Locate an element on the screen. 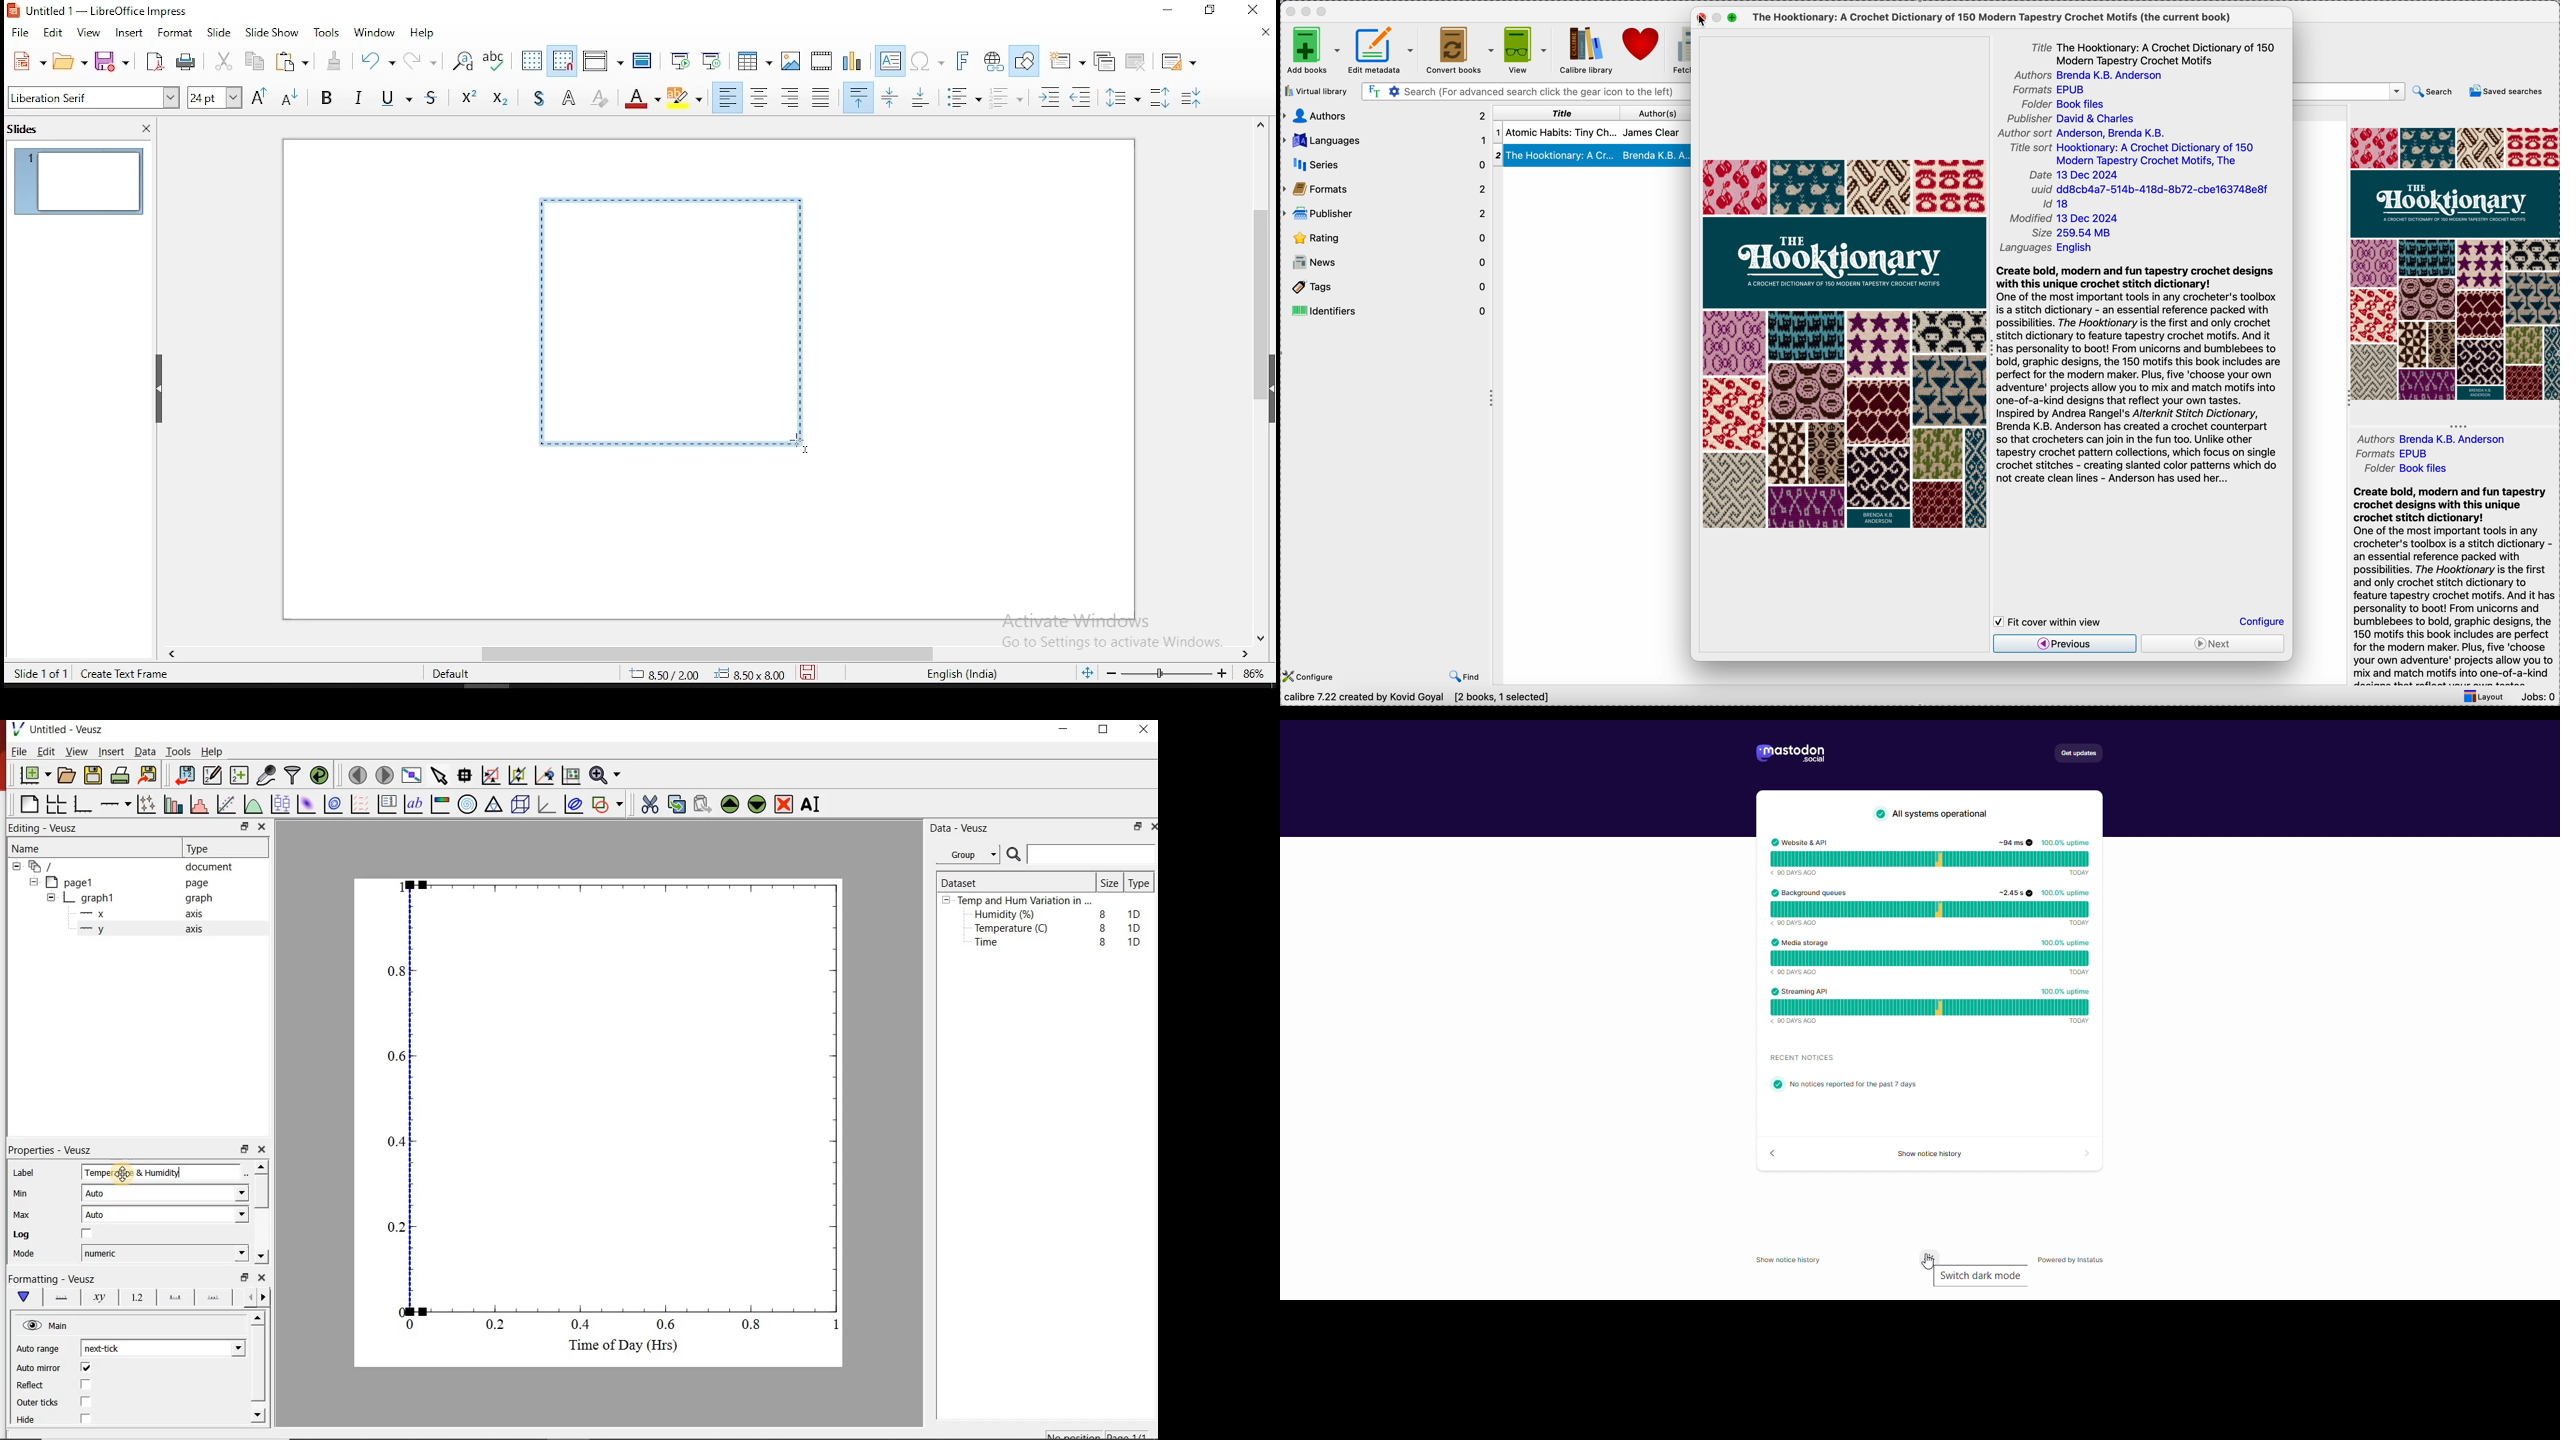 The width and height of the screenshot is (2576, 1456). 0.4 is located at coordinates (583, 1326).